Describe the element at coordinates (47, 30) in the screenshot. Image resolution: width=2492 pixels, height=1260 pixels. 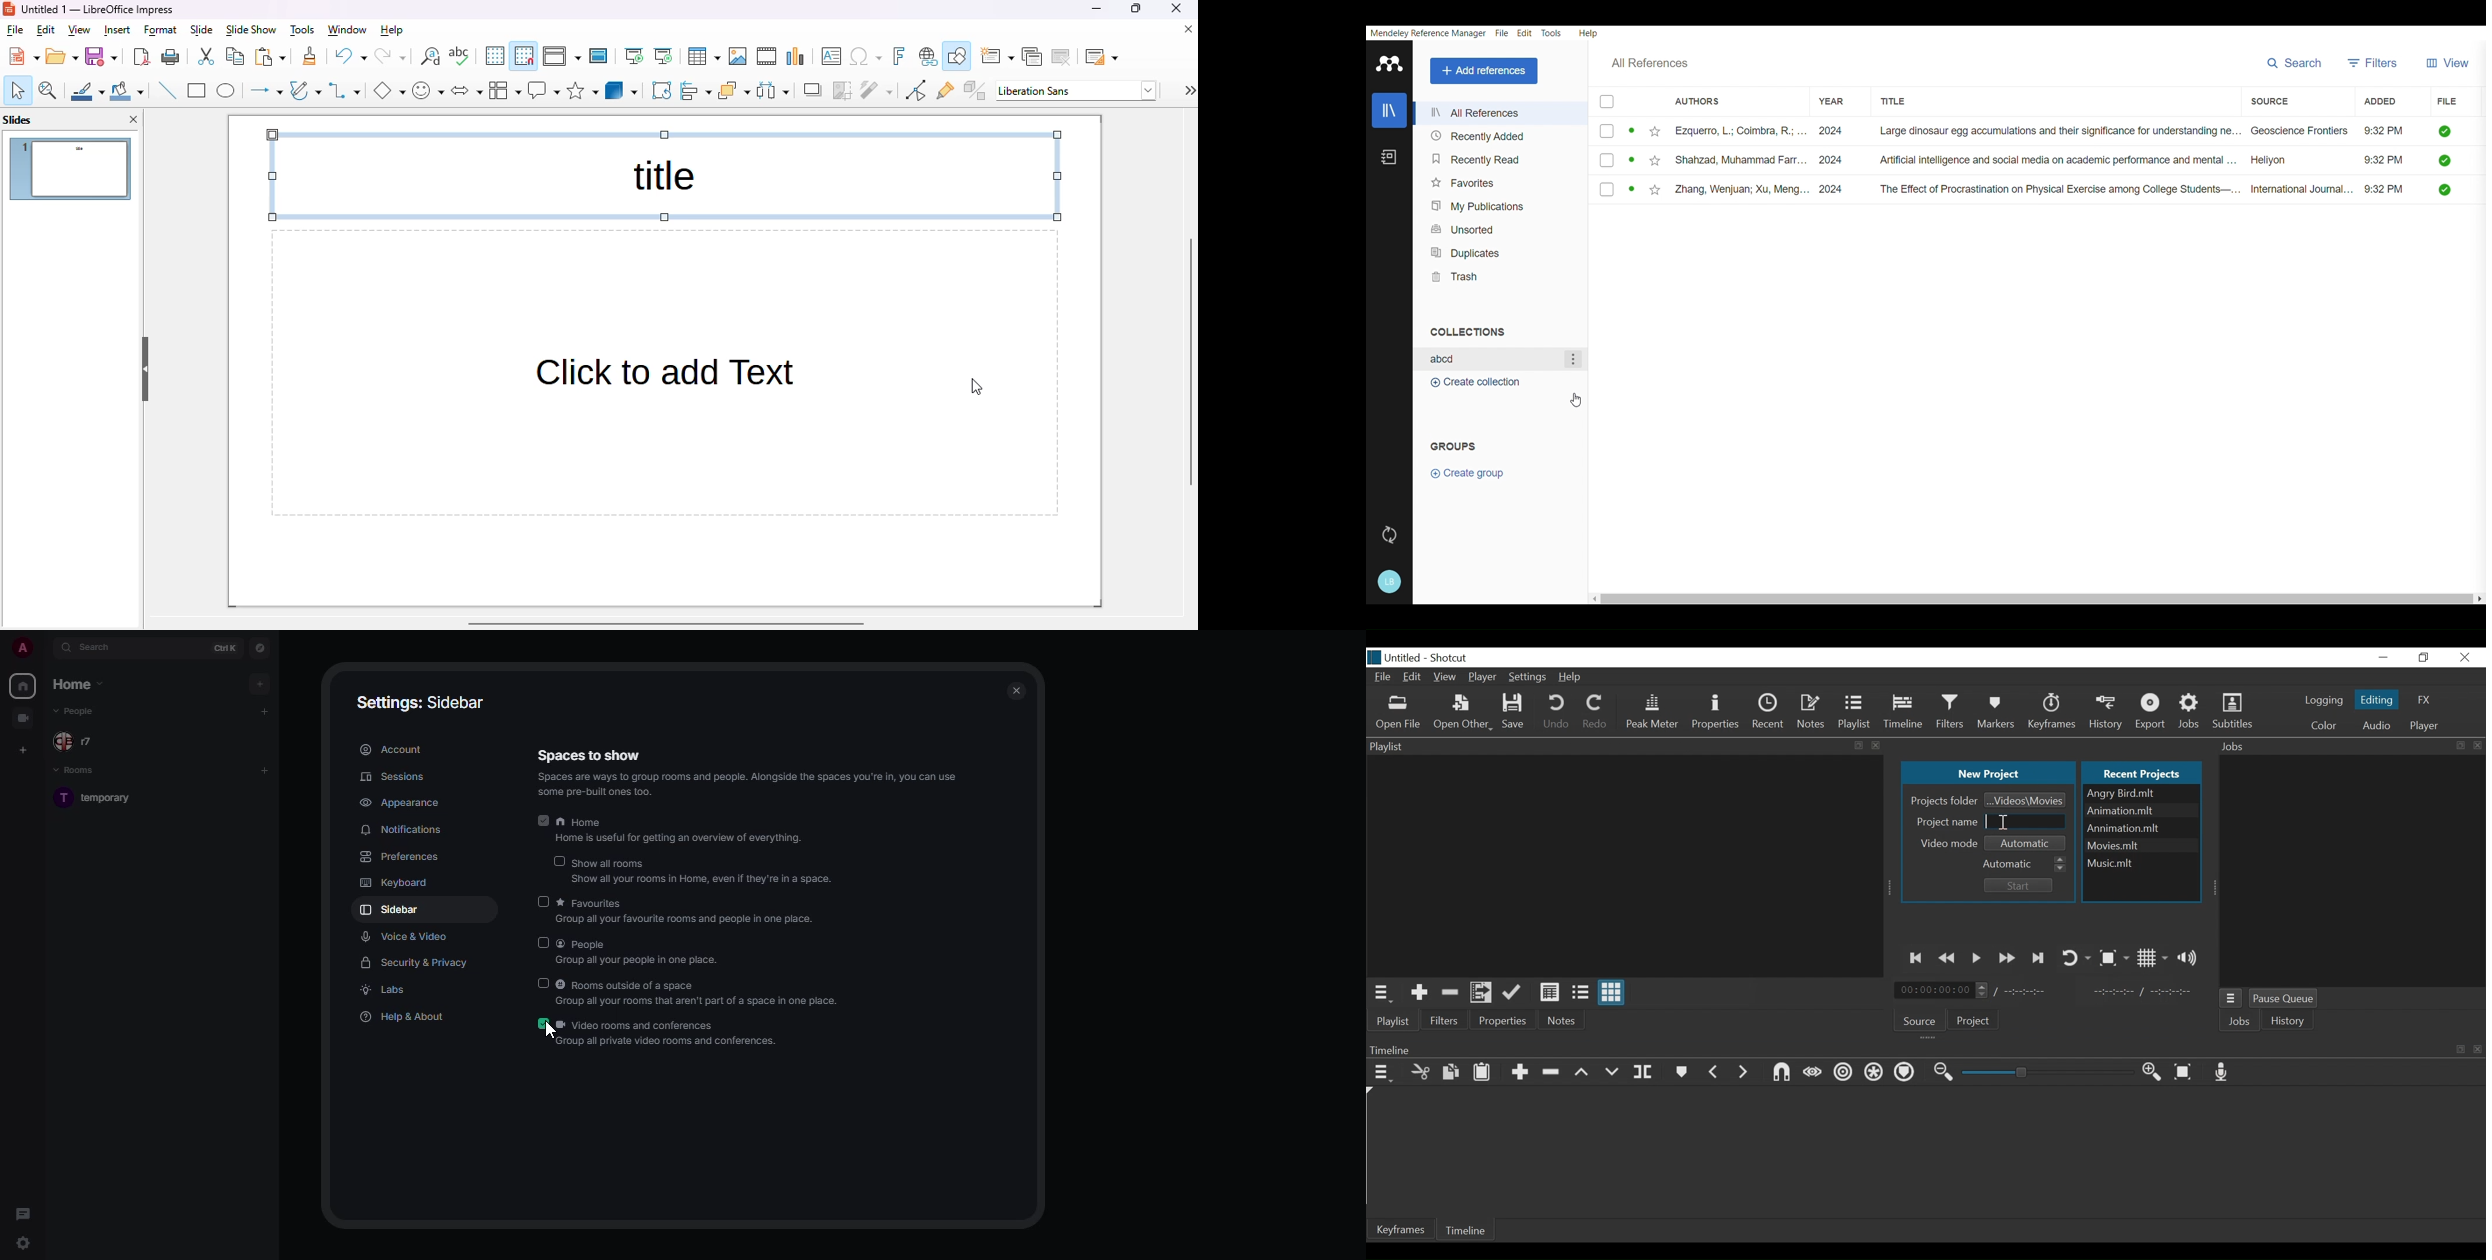
I see `edit` at that location.